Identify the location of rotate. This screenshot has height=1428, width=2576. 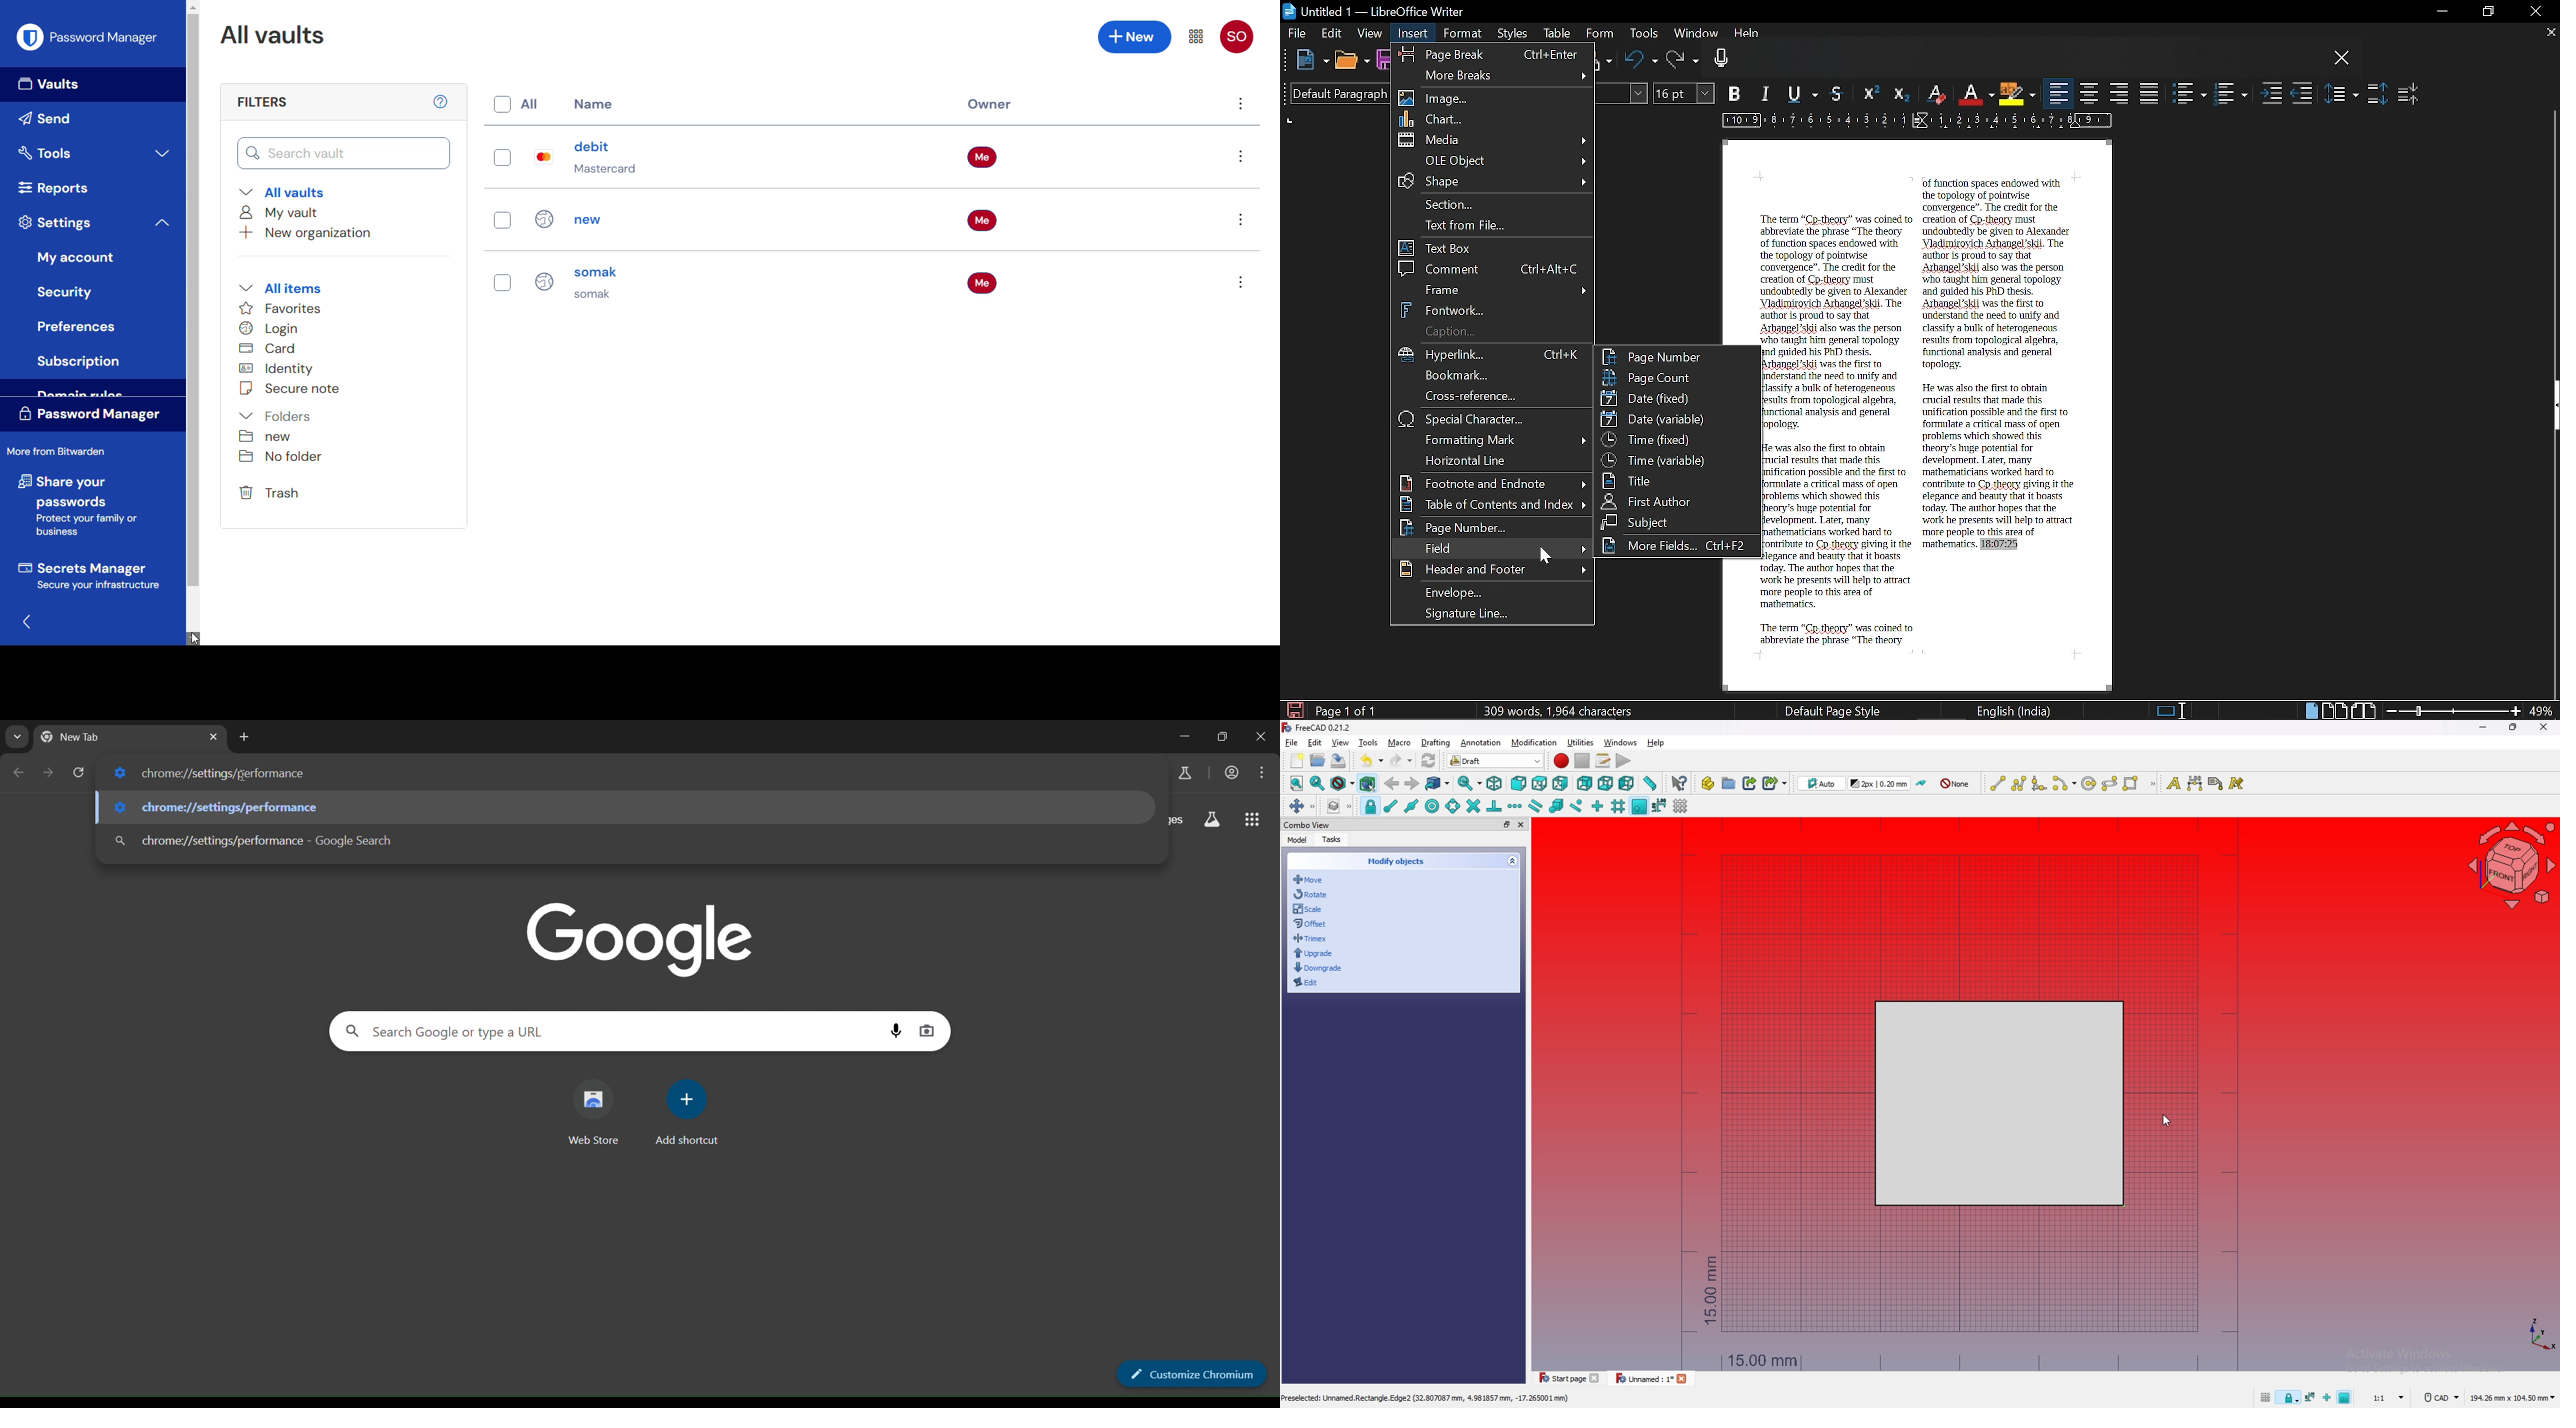
(1313, 894).